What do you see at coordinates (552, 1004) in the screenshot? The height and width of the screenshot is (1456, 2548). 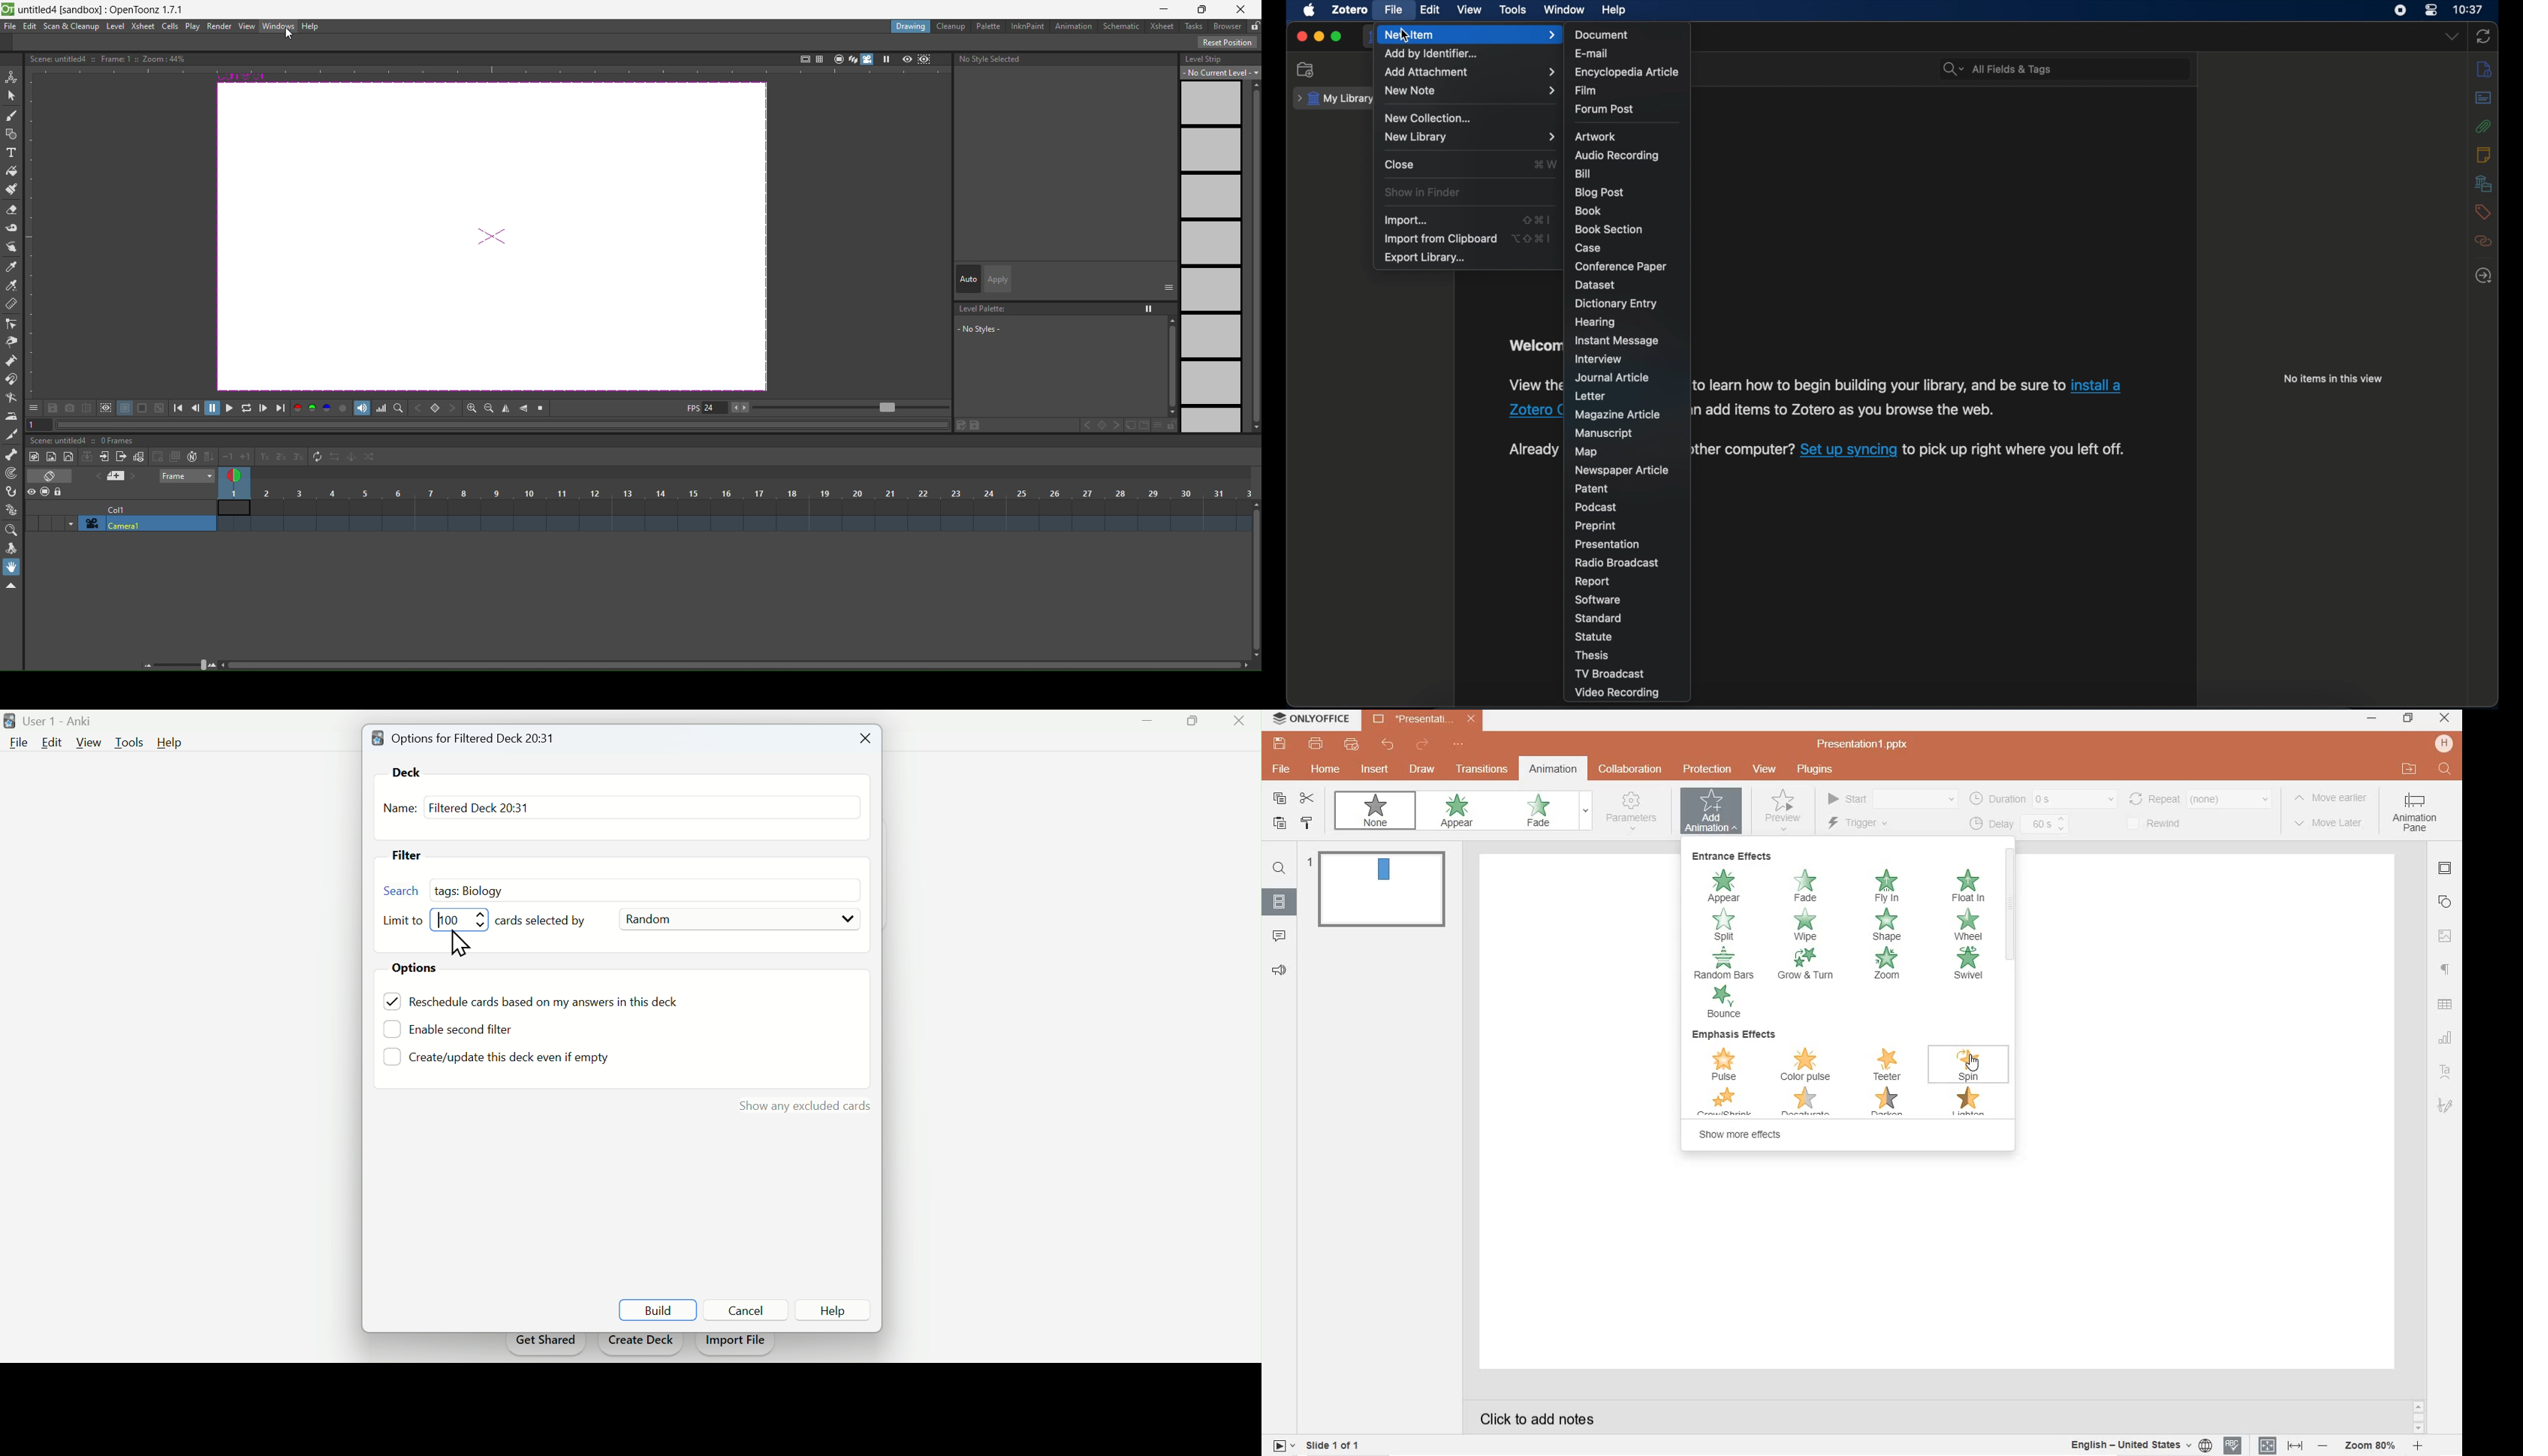 I see `reschedule cards based on my answers in this tech` at bounding box center [552, 1004].